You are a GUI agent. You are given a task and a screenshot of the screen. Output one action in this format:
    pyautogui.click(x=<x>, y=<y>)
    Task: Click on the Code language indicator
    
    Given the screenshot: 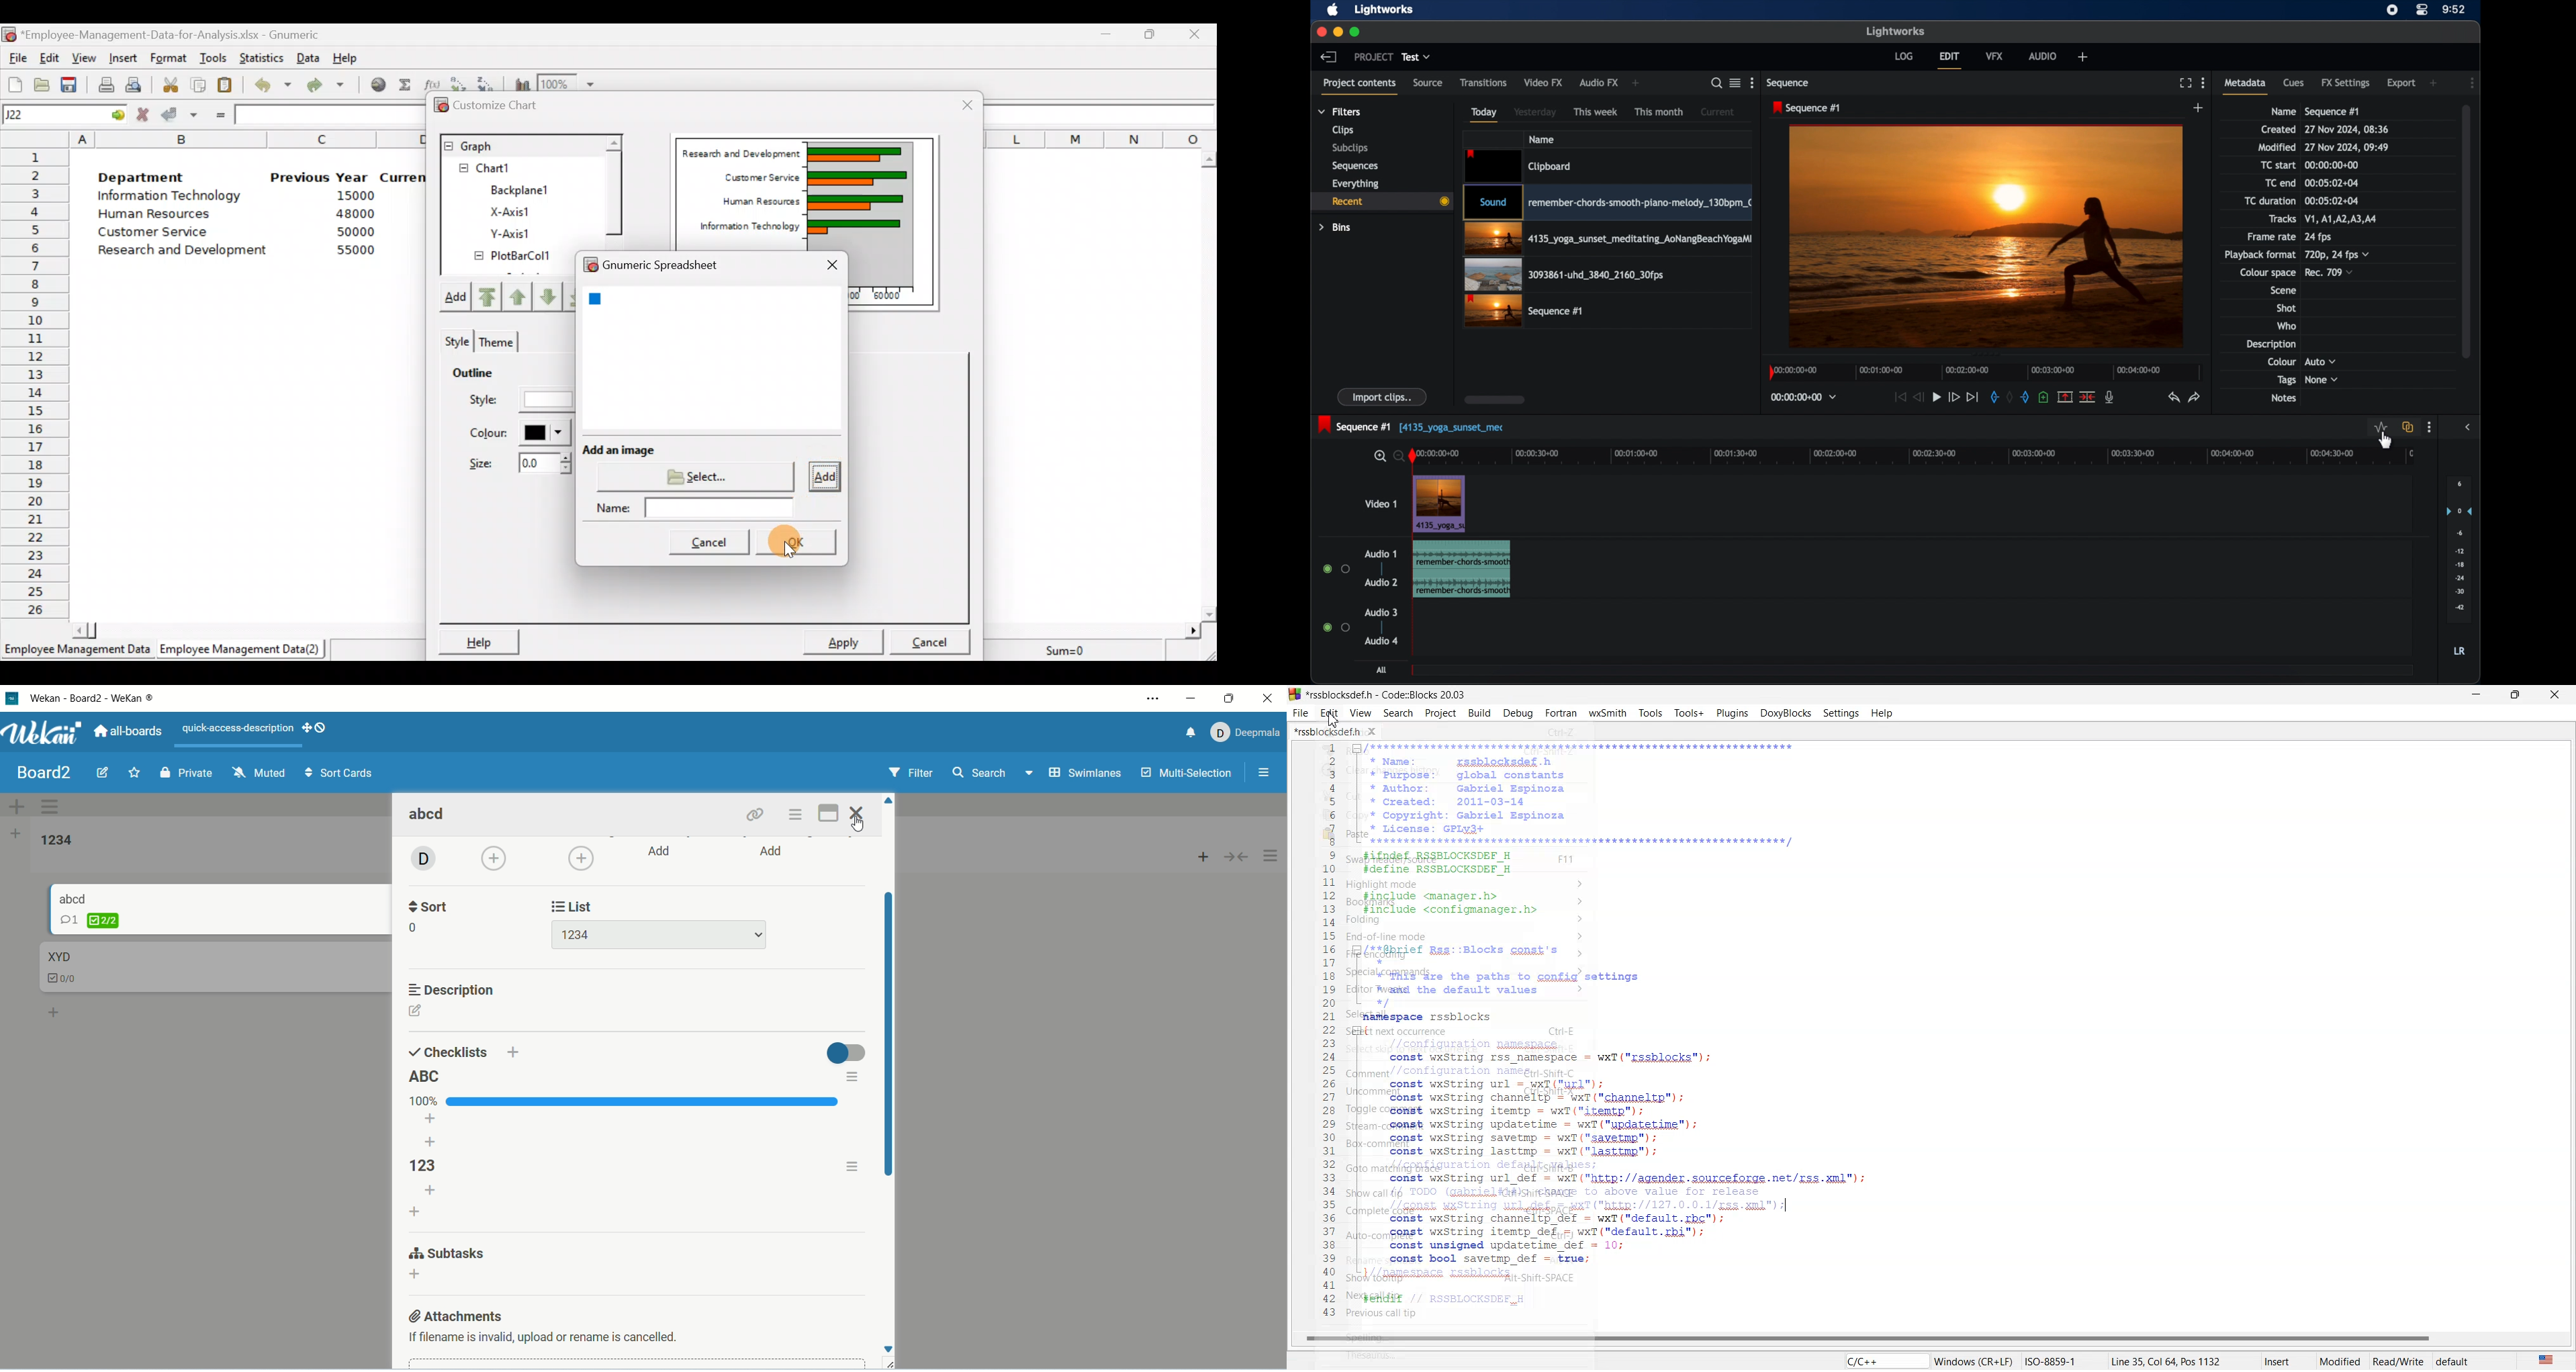 What is the action you would take?
    pyautogui.click(x=1885, y=1360)
    